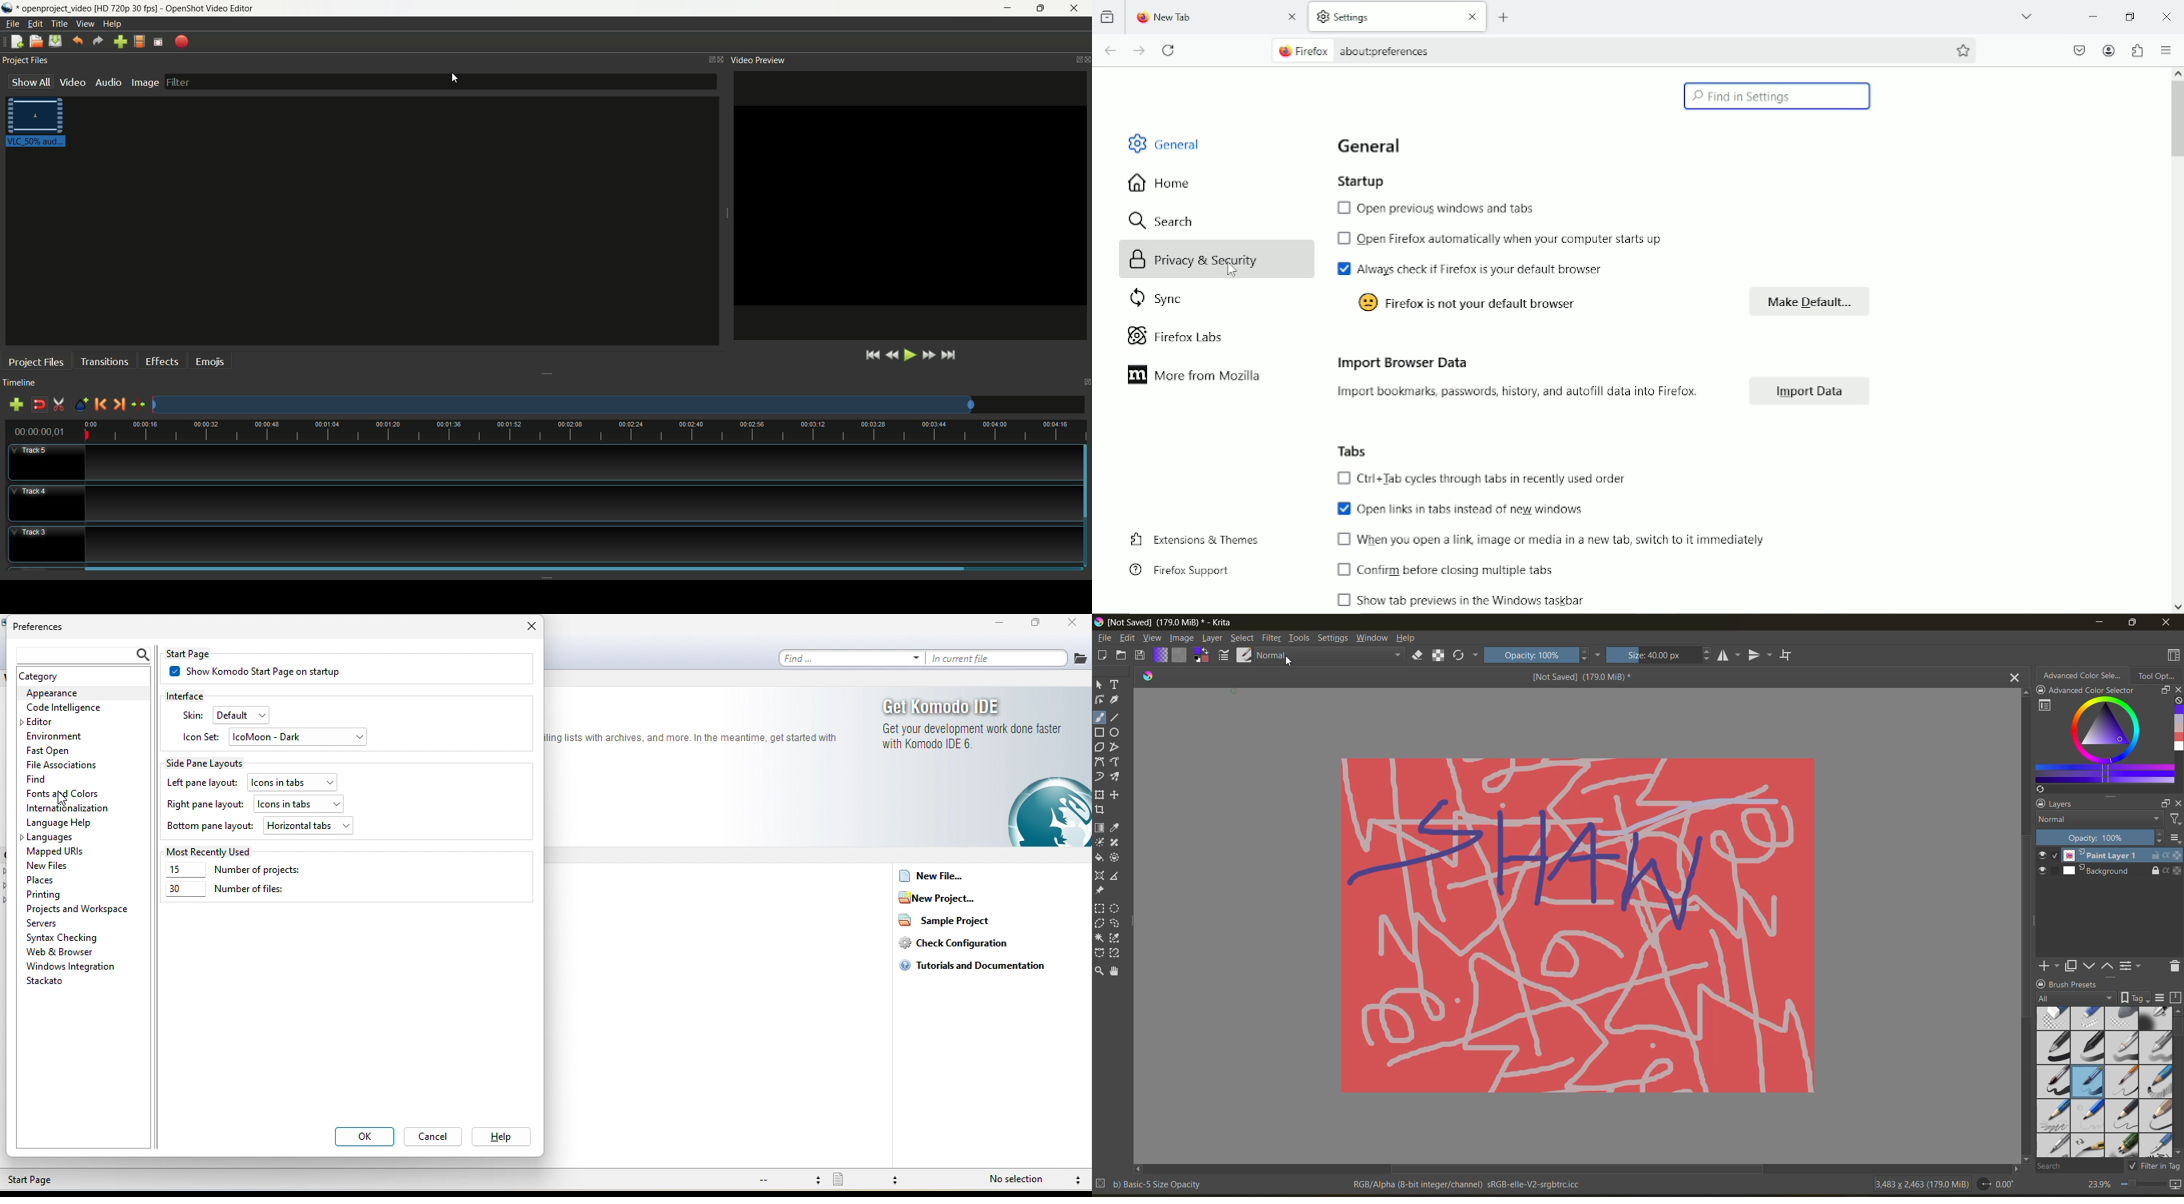  What do you see at coordinates (81, 909) in the screenshot?
I see `projects and workspace` at bounding box center [81, 909].